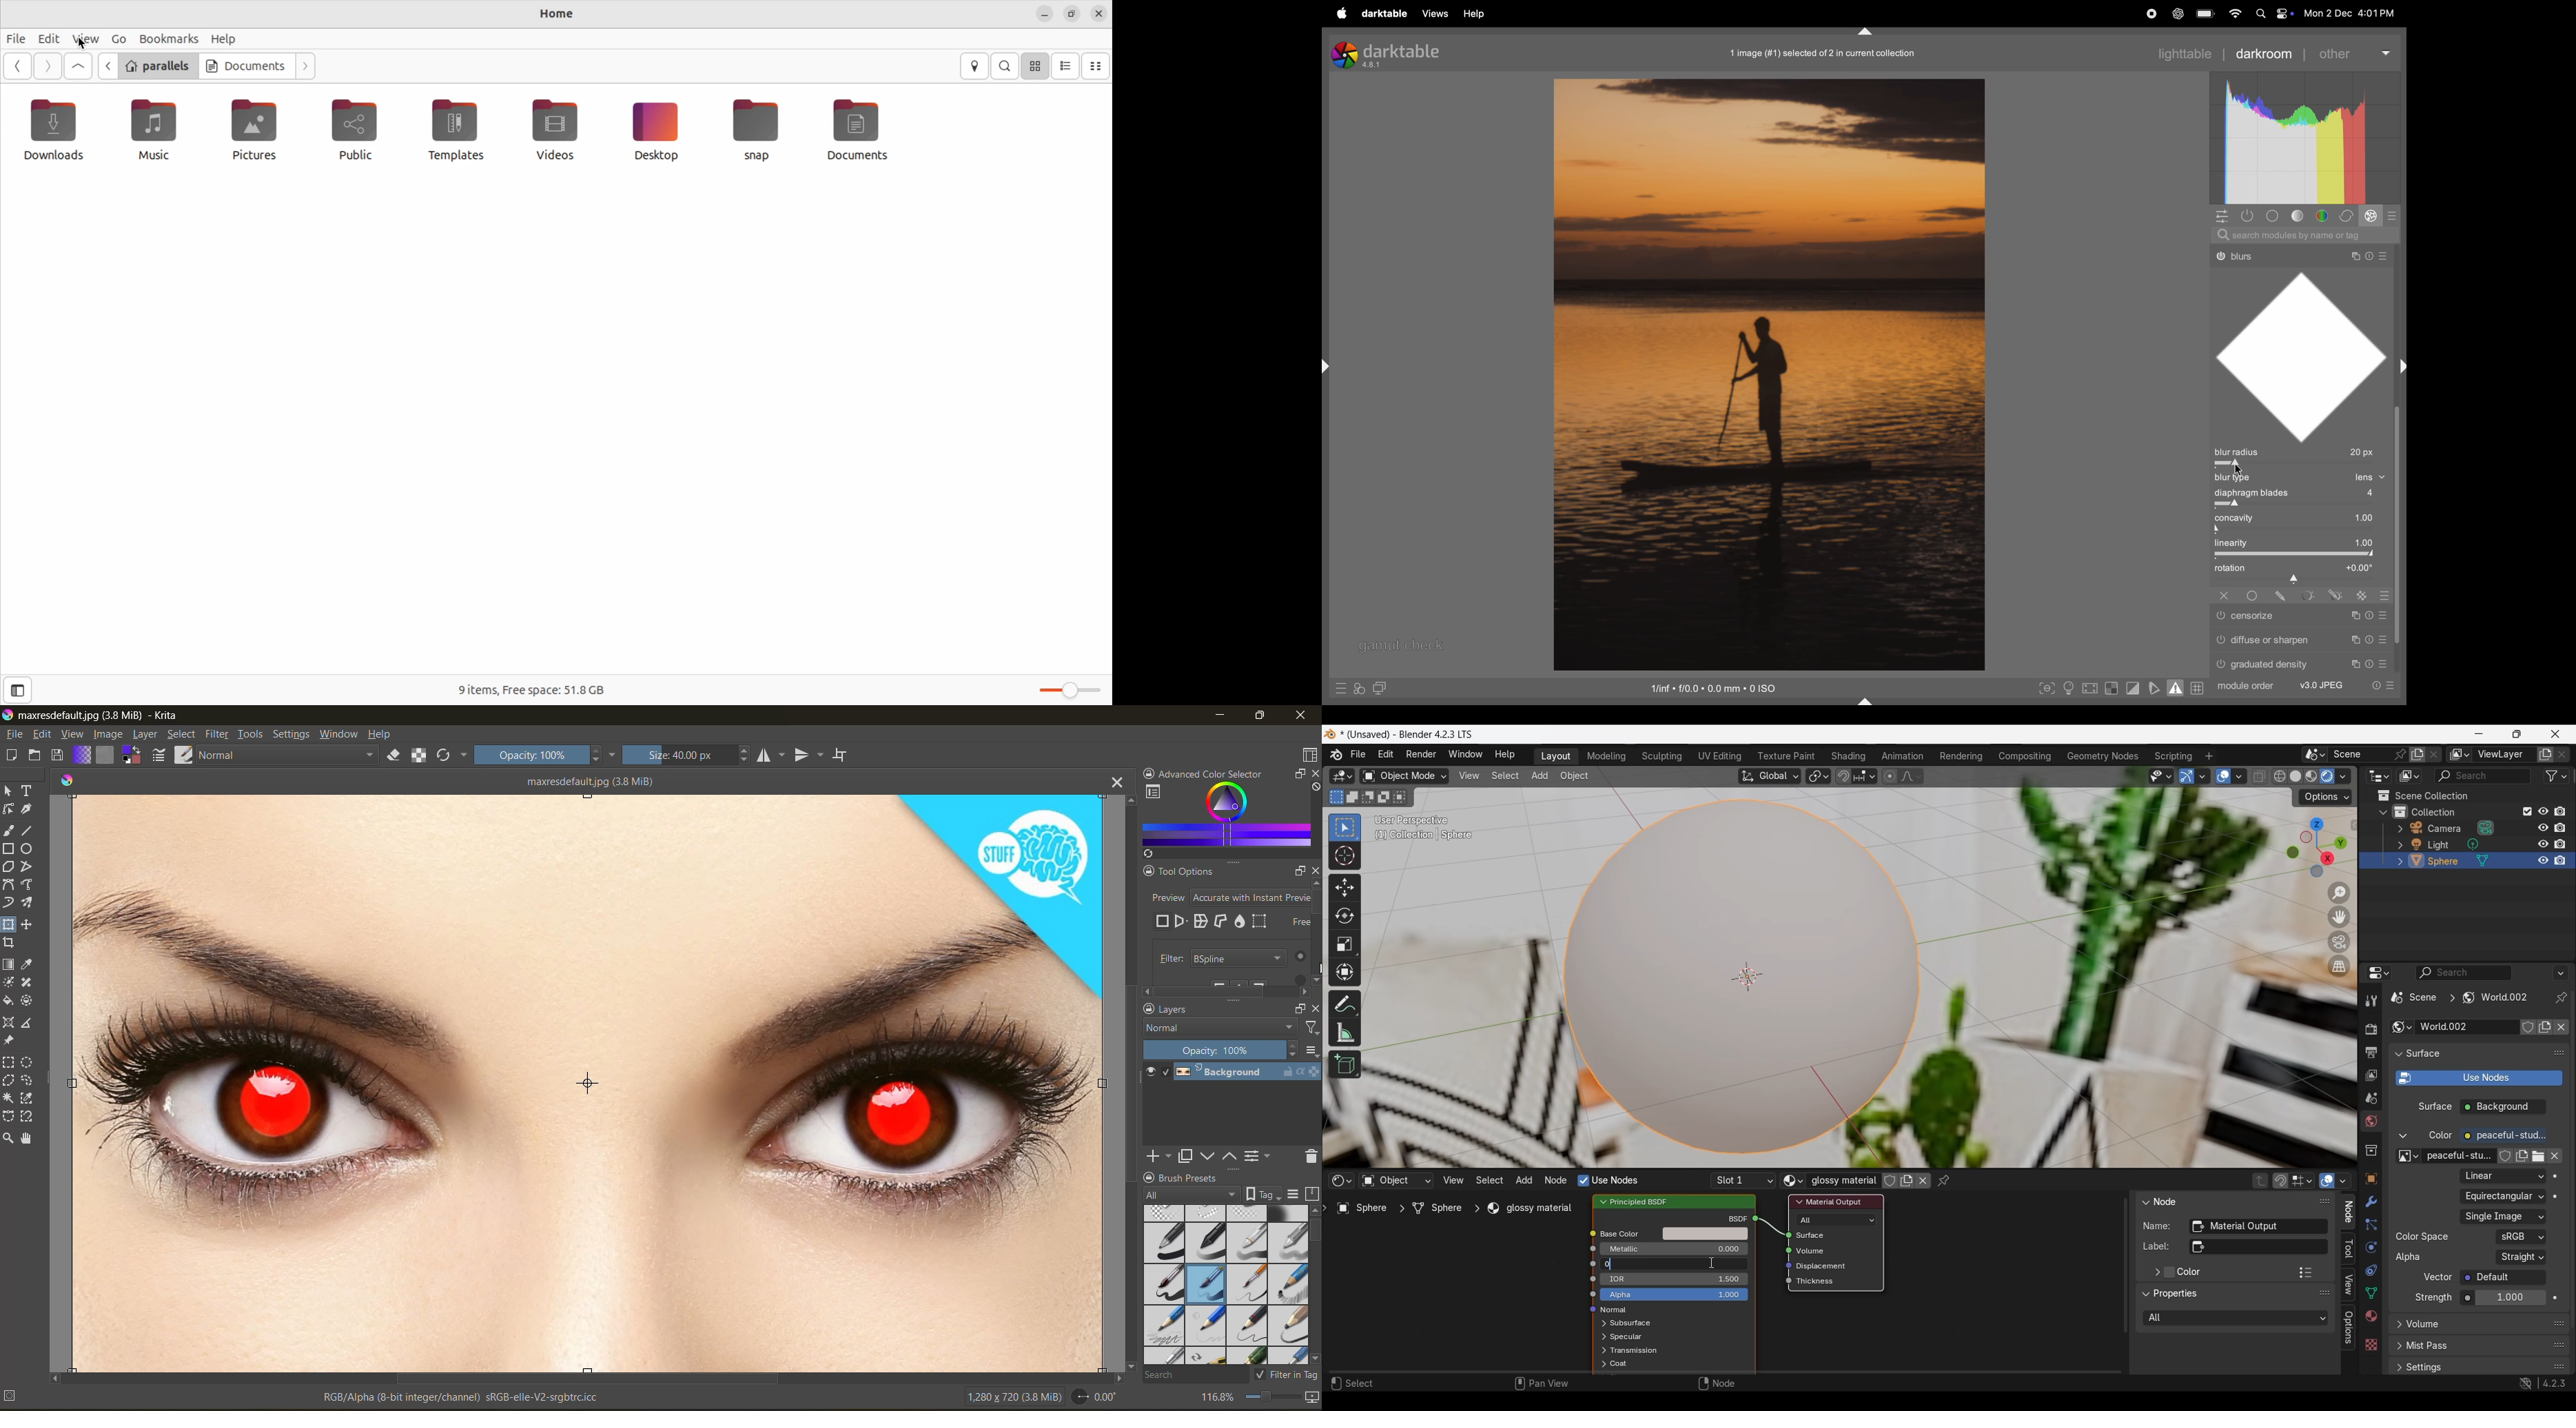 This screenshot has height=1428, width=2576. What do you see at coordinates (2164, 54) in the screenshot?
I see `lighttable` at bounding box center [2164, 54].